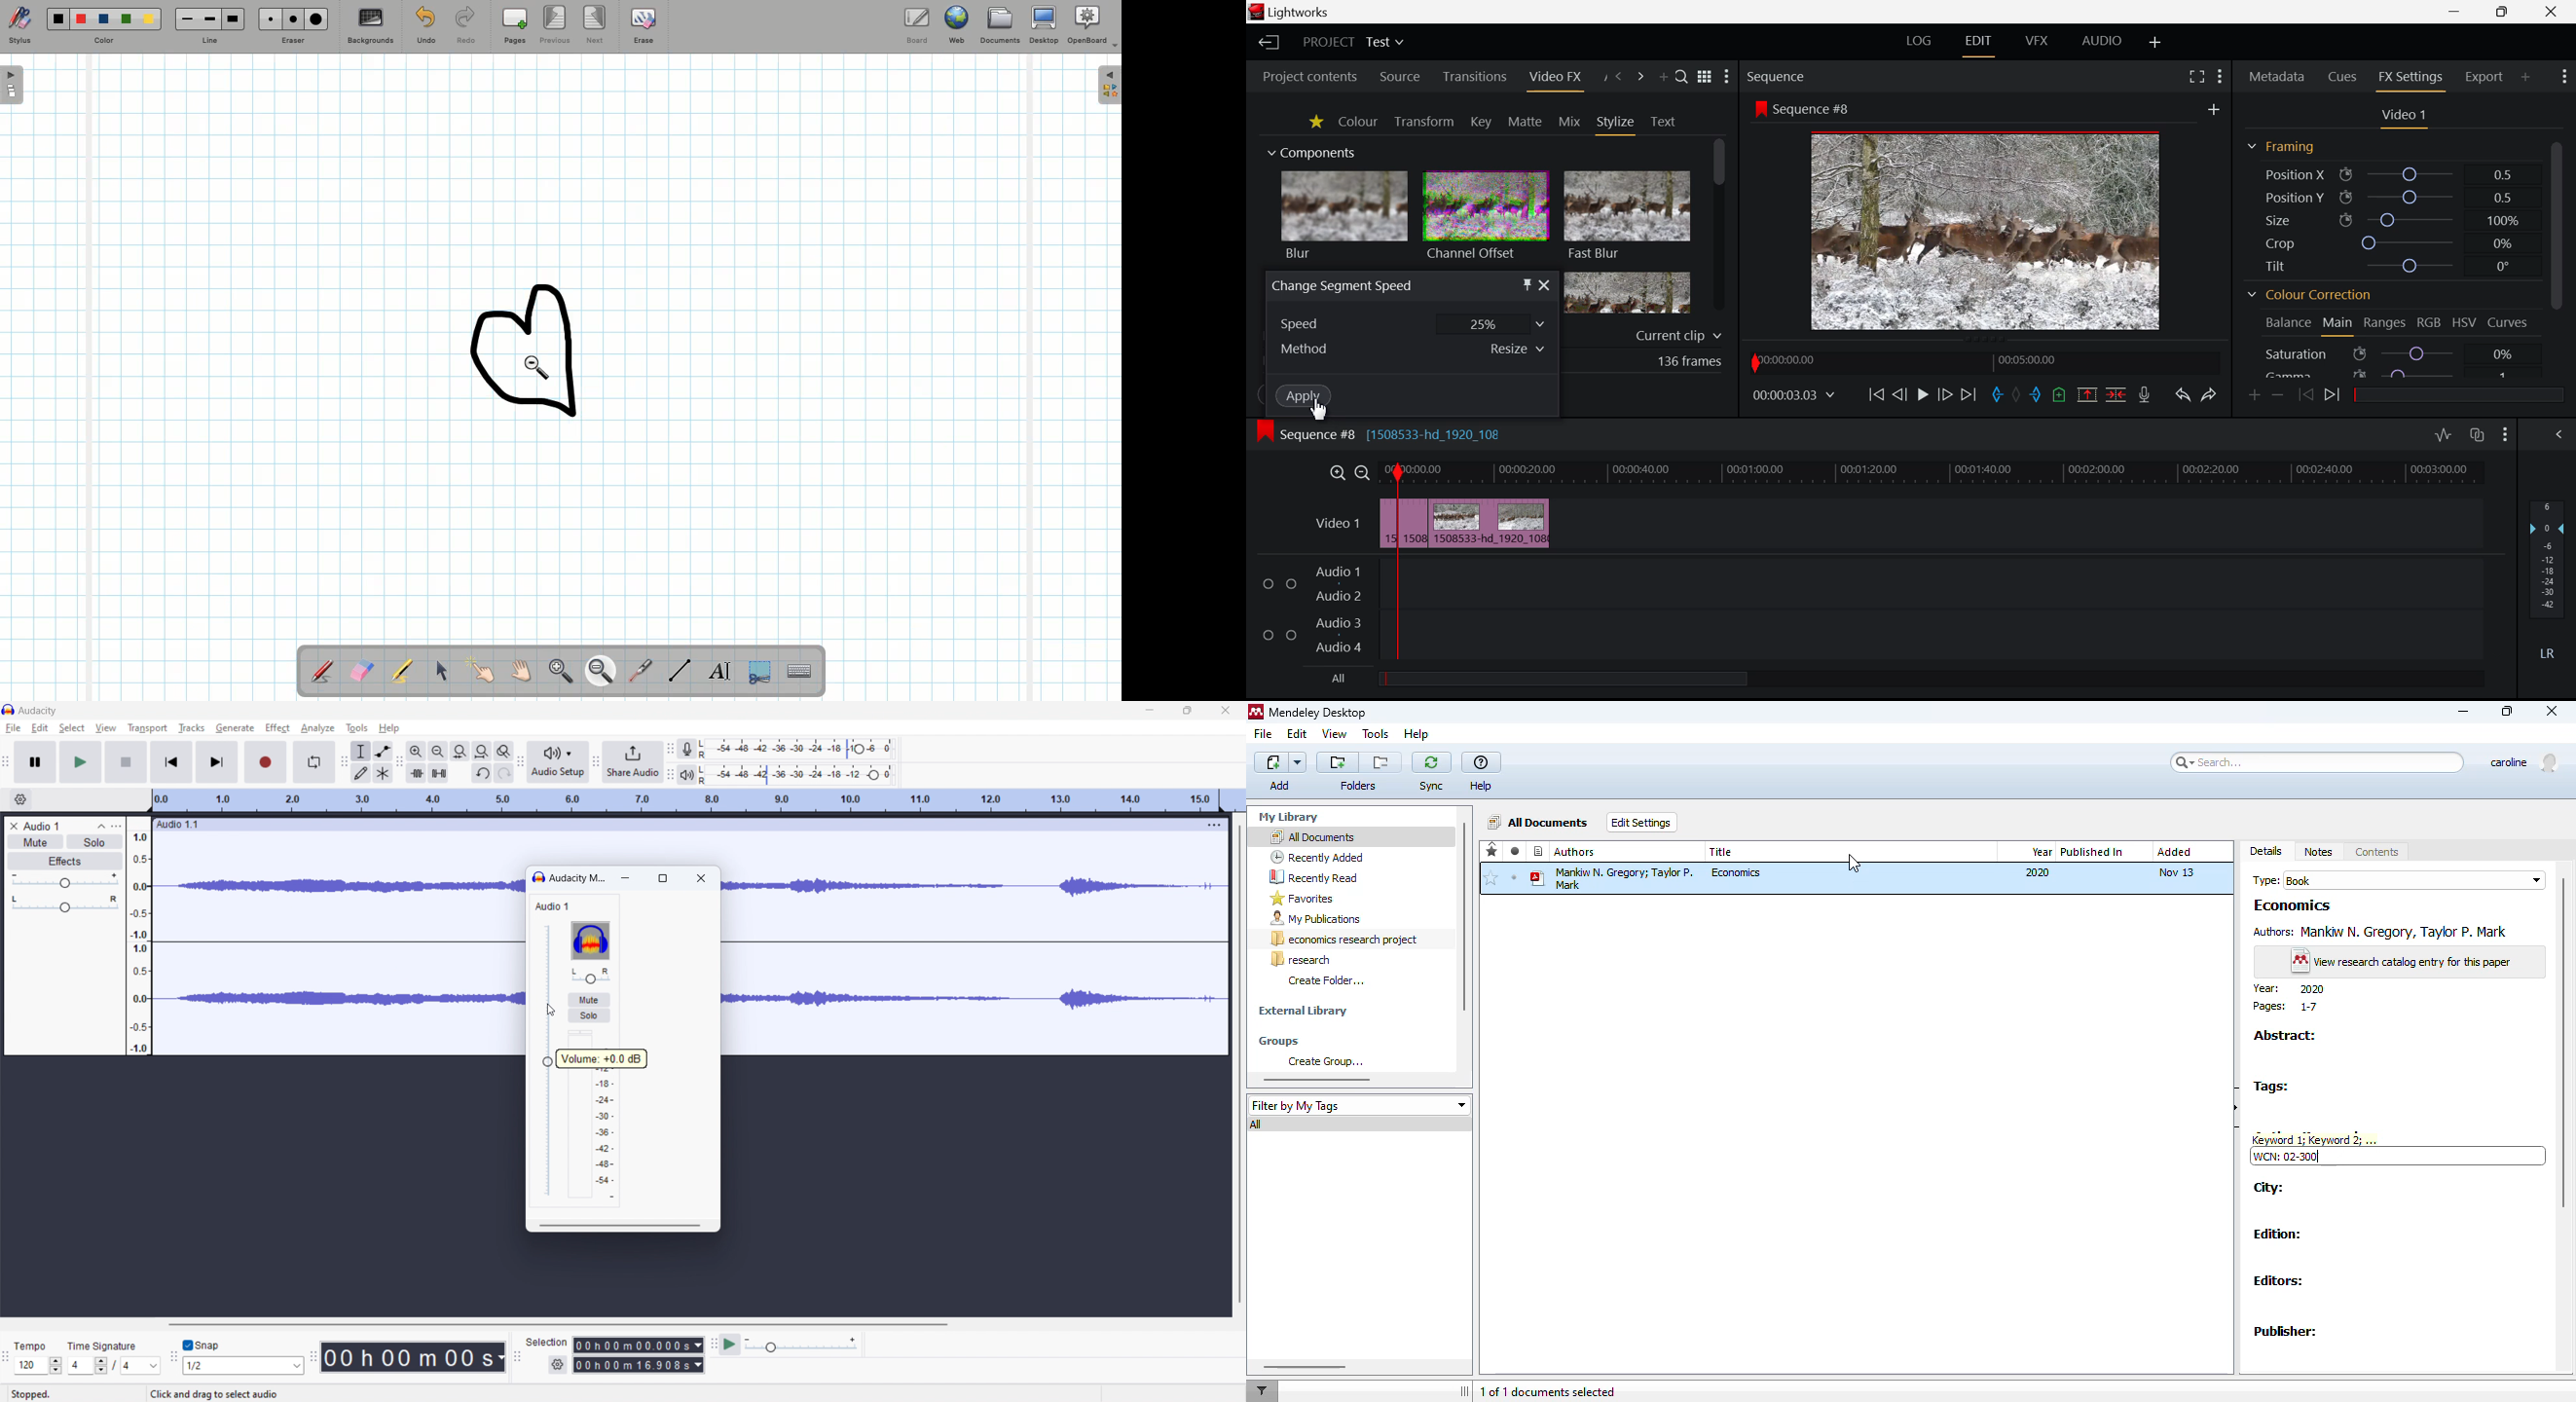 The width and height of the screenshot is (2576, 1428). I want to click on Window Title, so click(1341, 285).